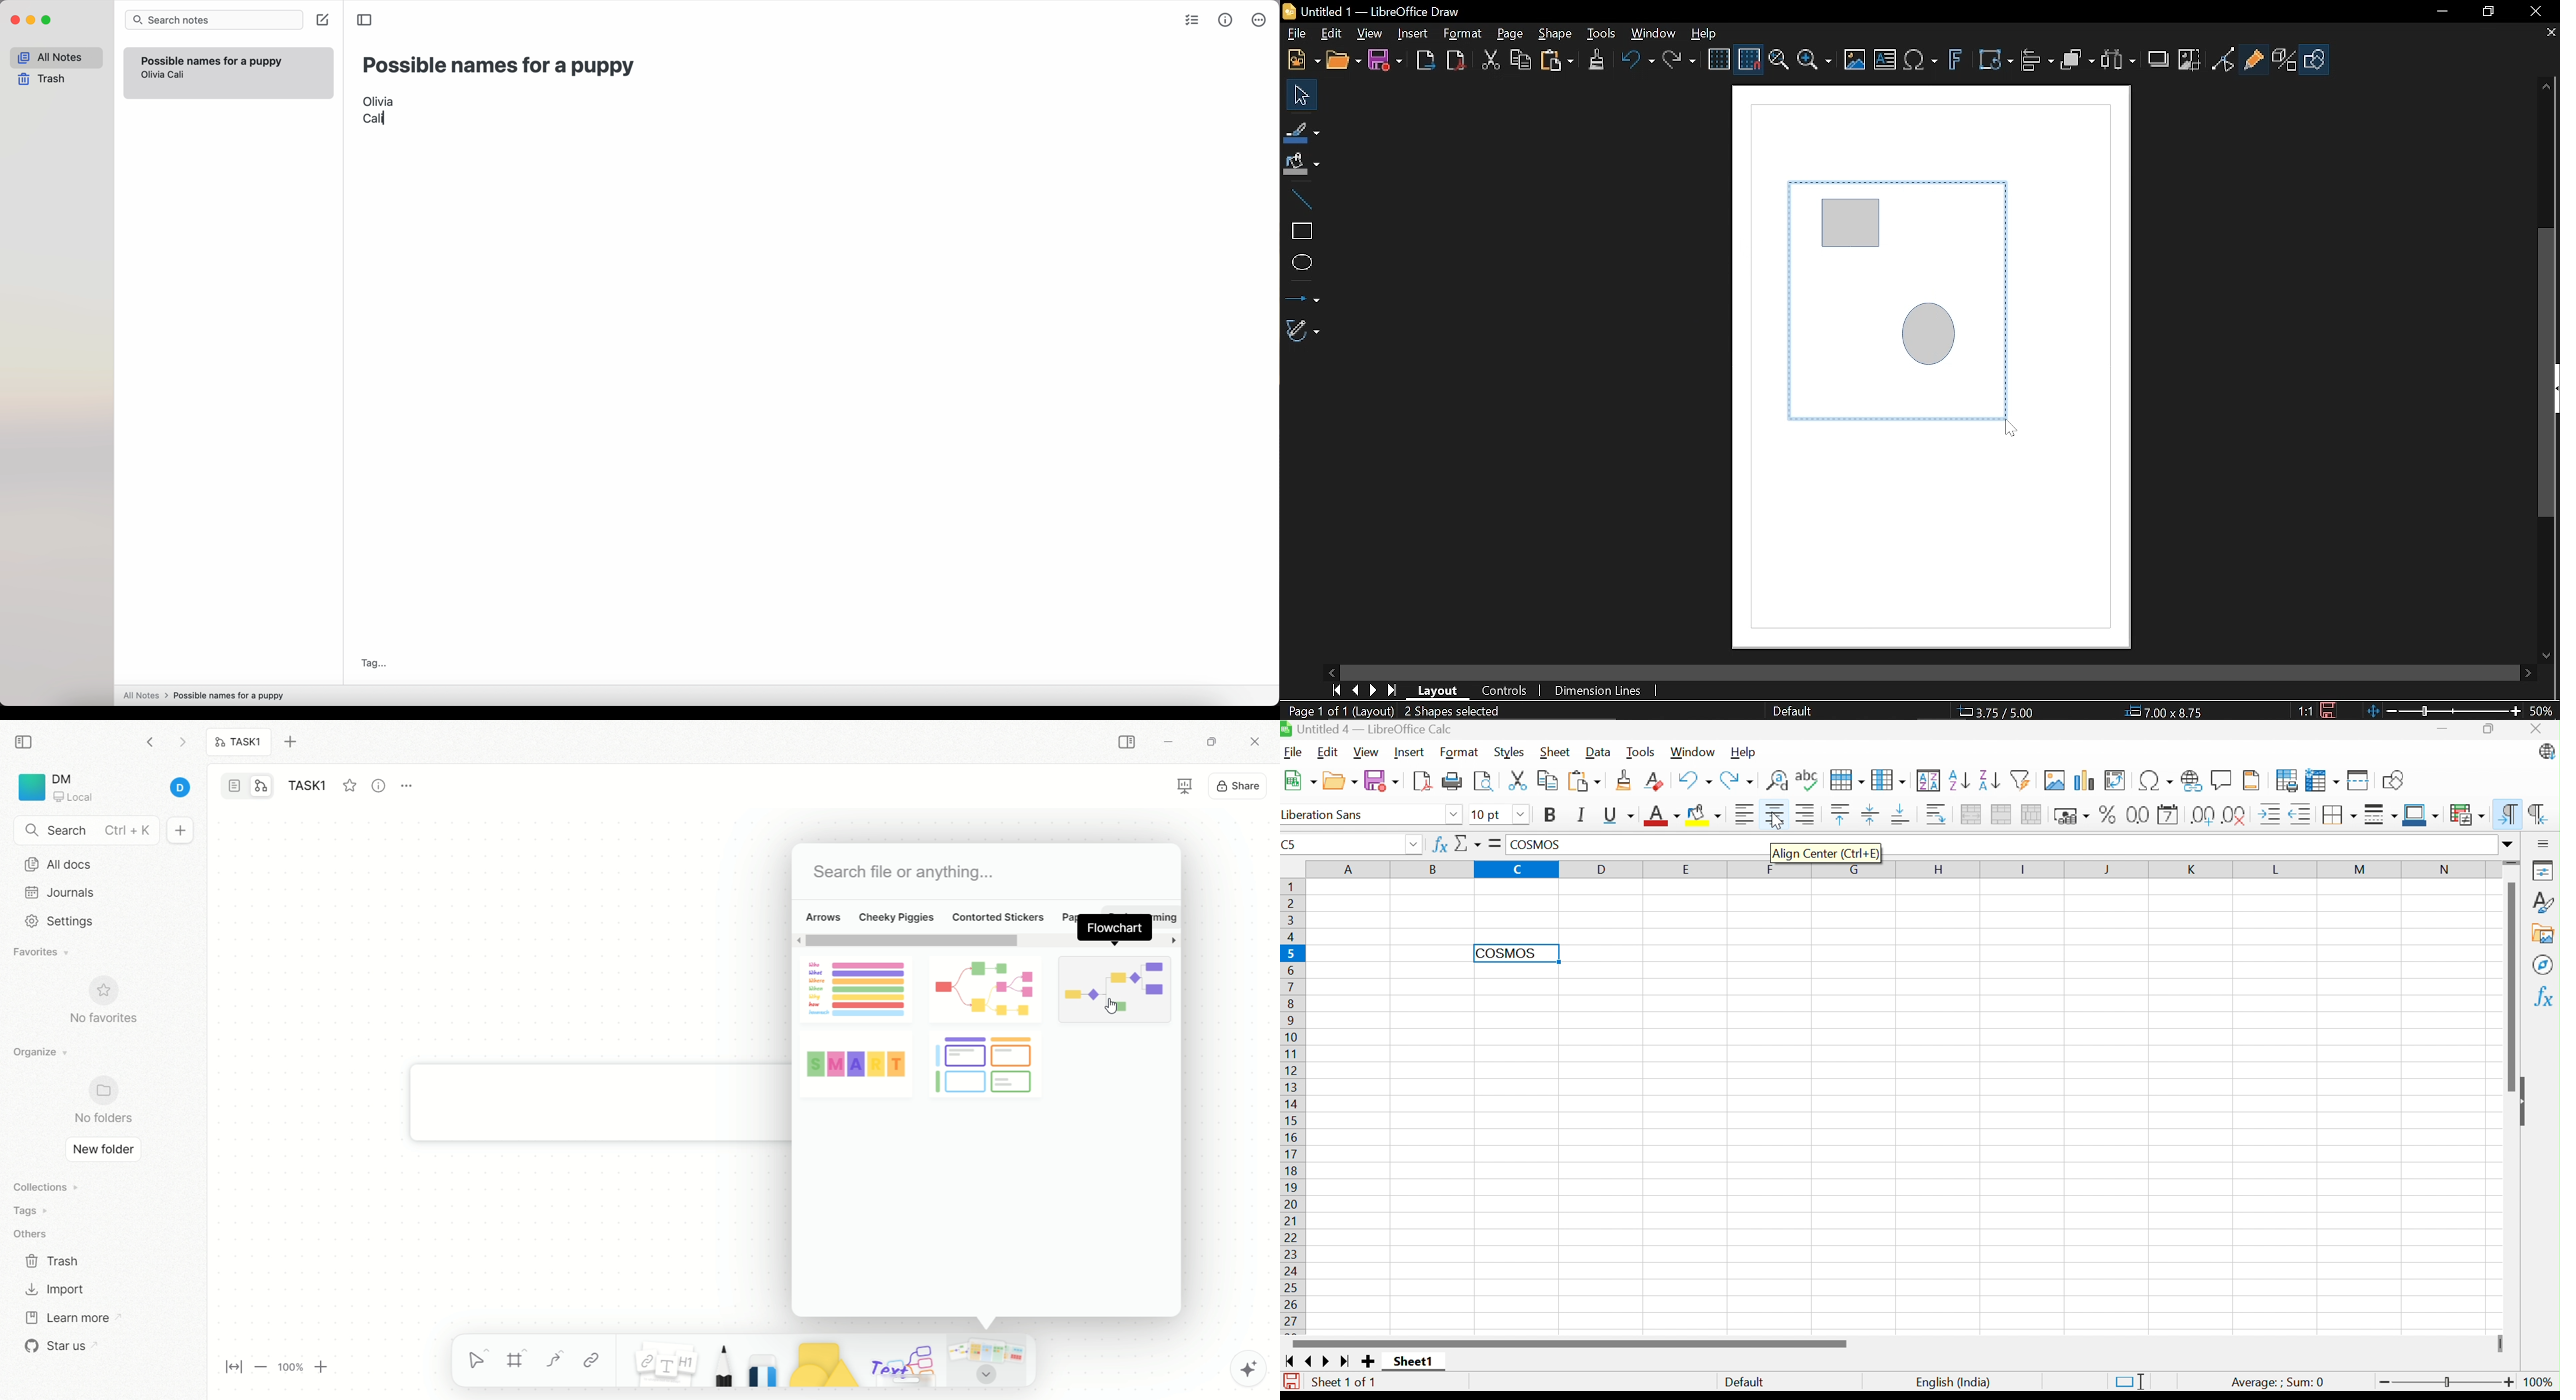 The height and width of the screenshot is (1400, 2576). Describe the element at coordinates (499, 66) in the screenshot. I see `possible names for a puppy` at that location.